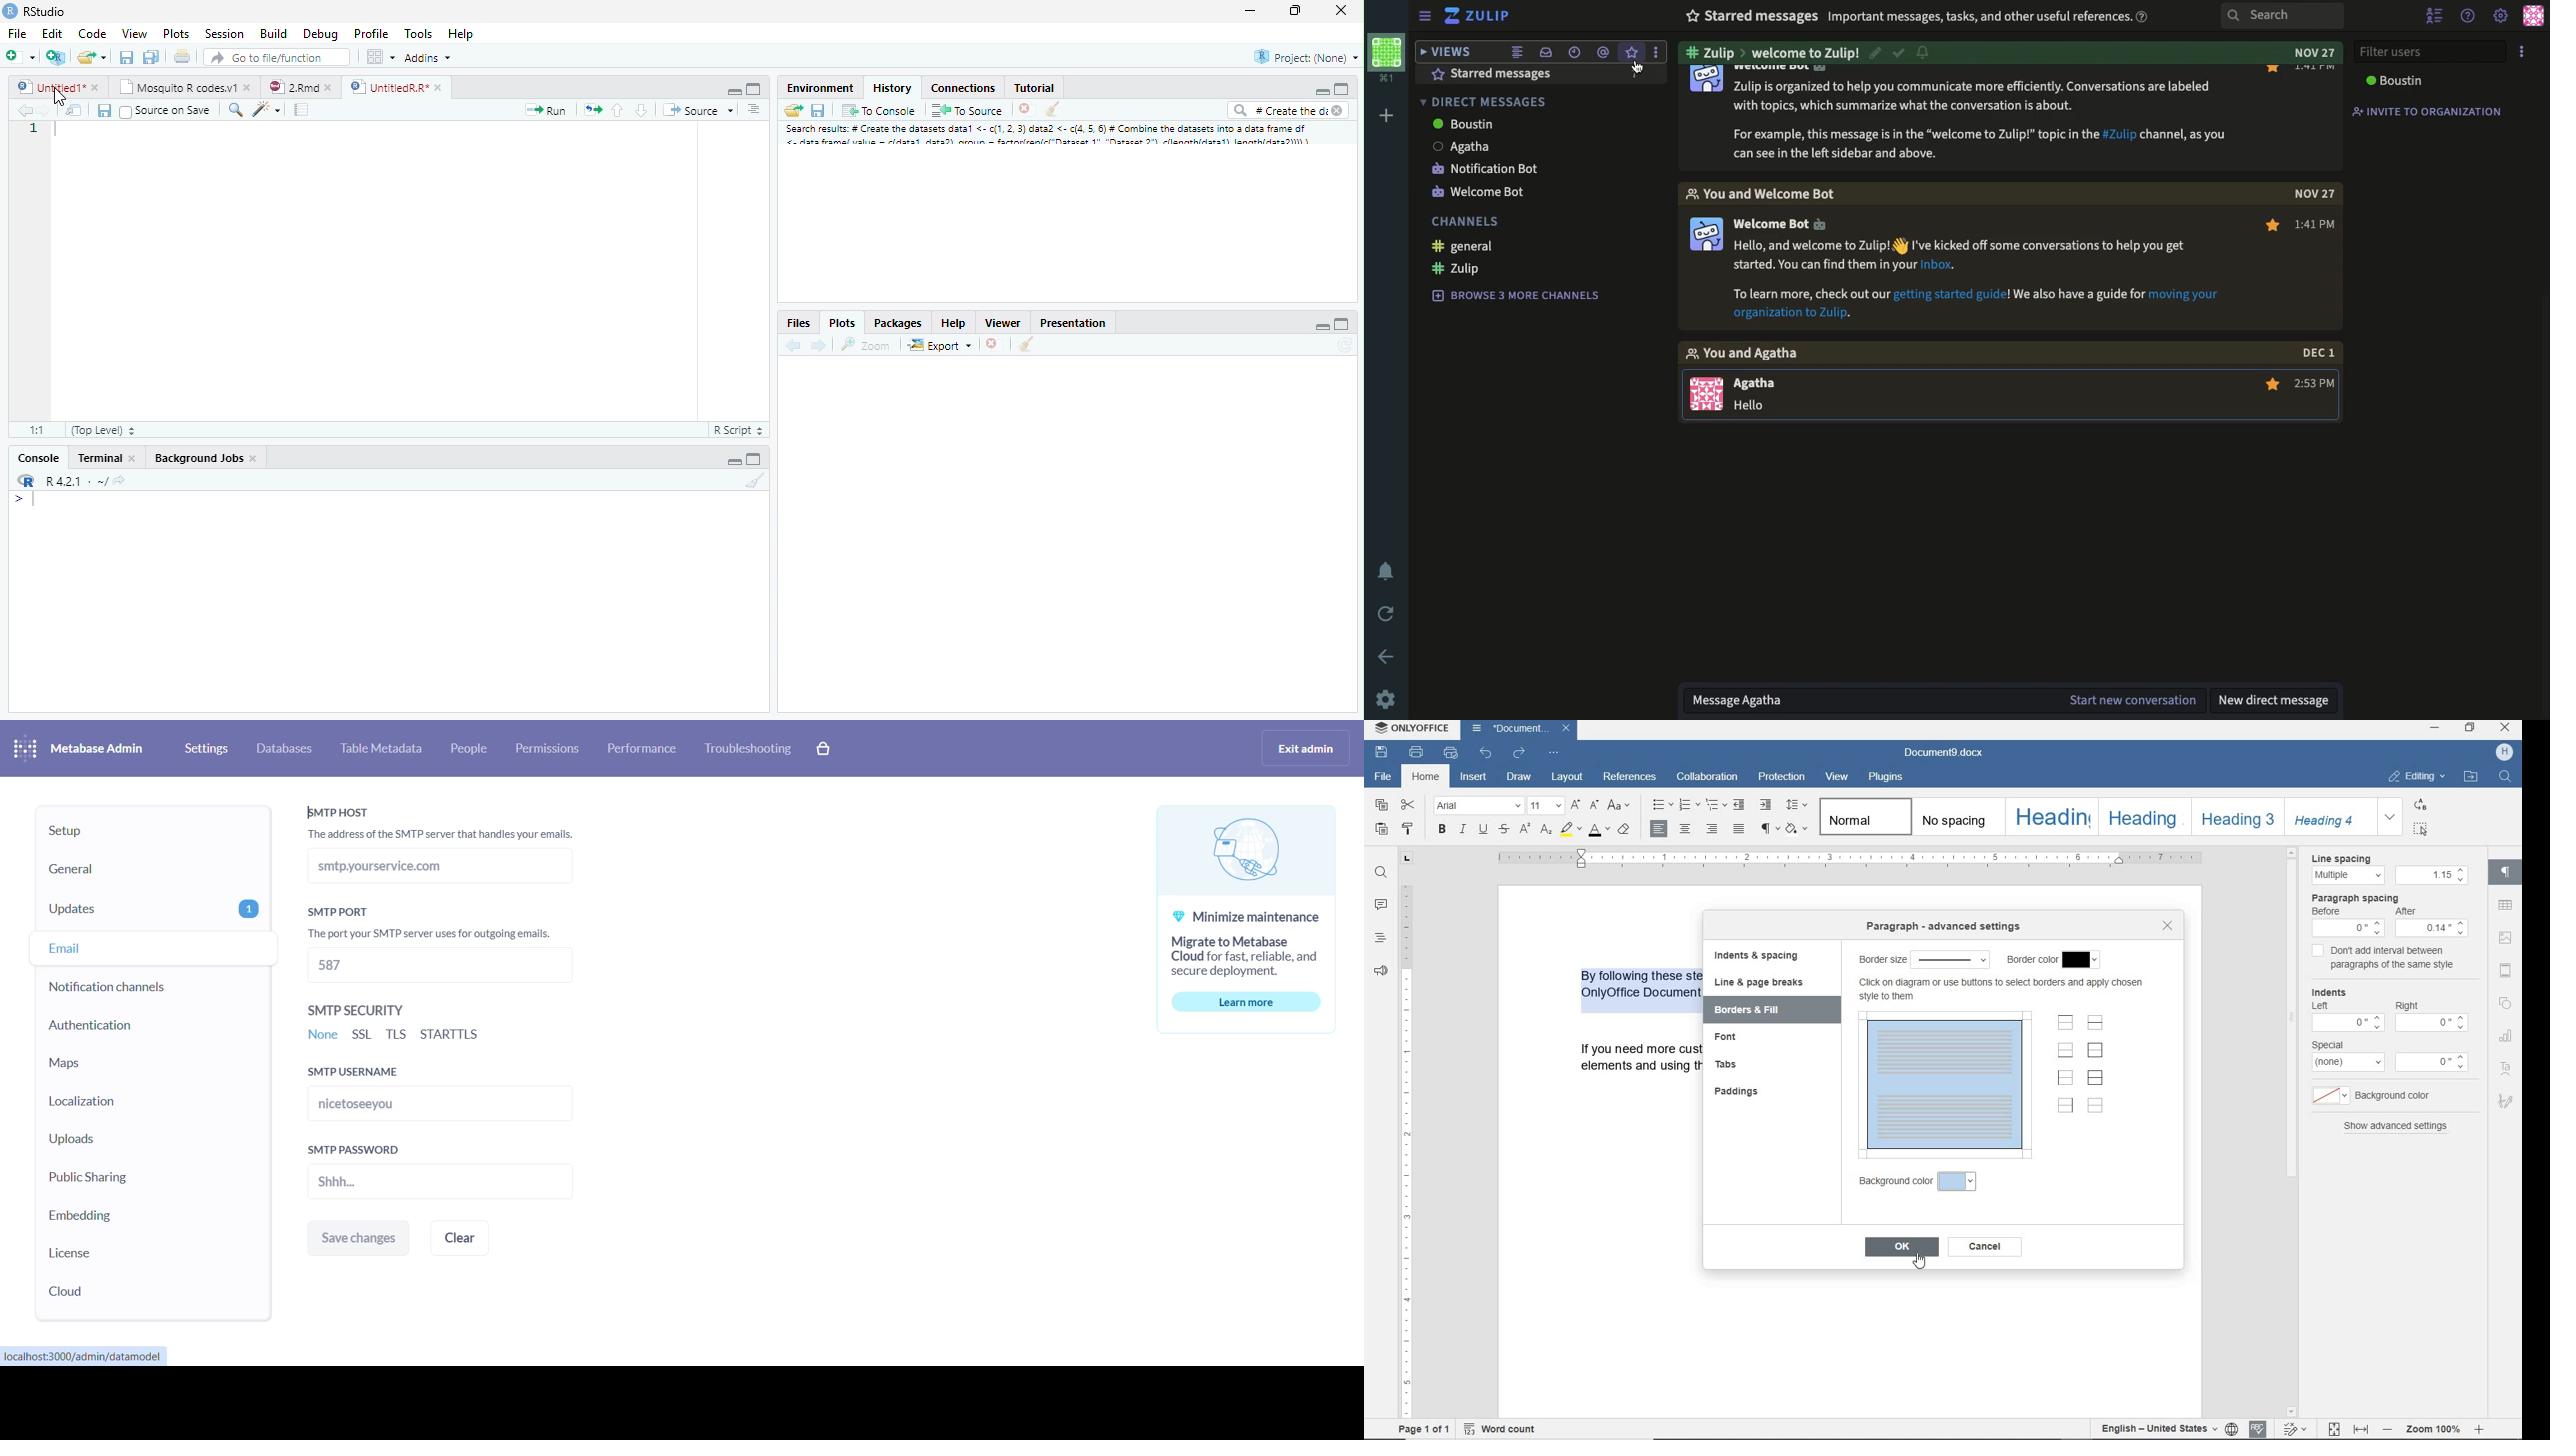 The width and height of the screenshot is (2576, 1456). What do you see at coordinates (1390, 698) in the screenshot?
I see `settings` at bounding box center [1390, 698].